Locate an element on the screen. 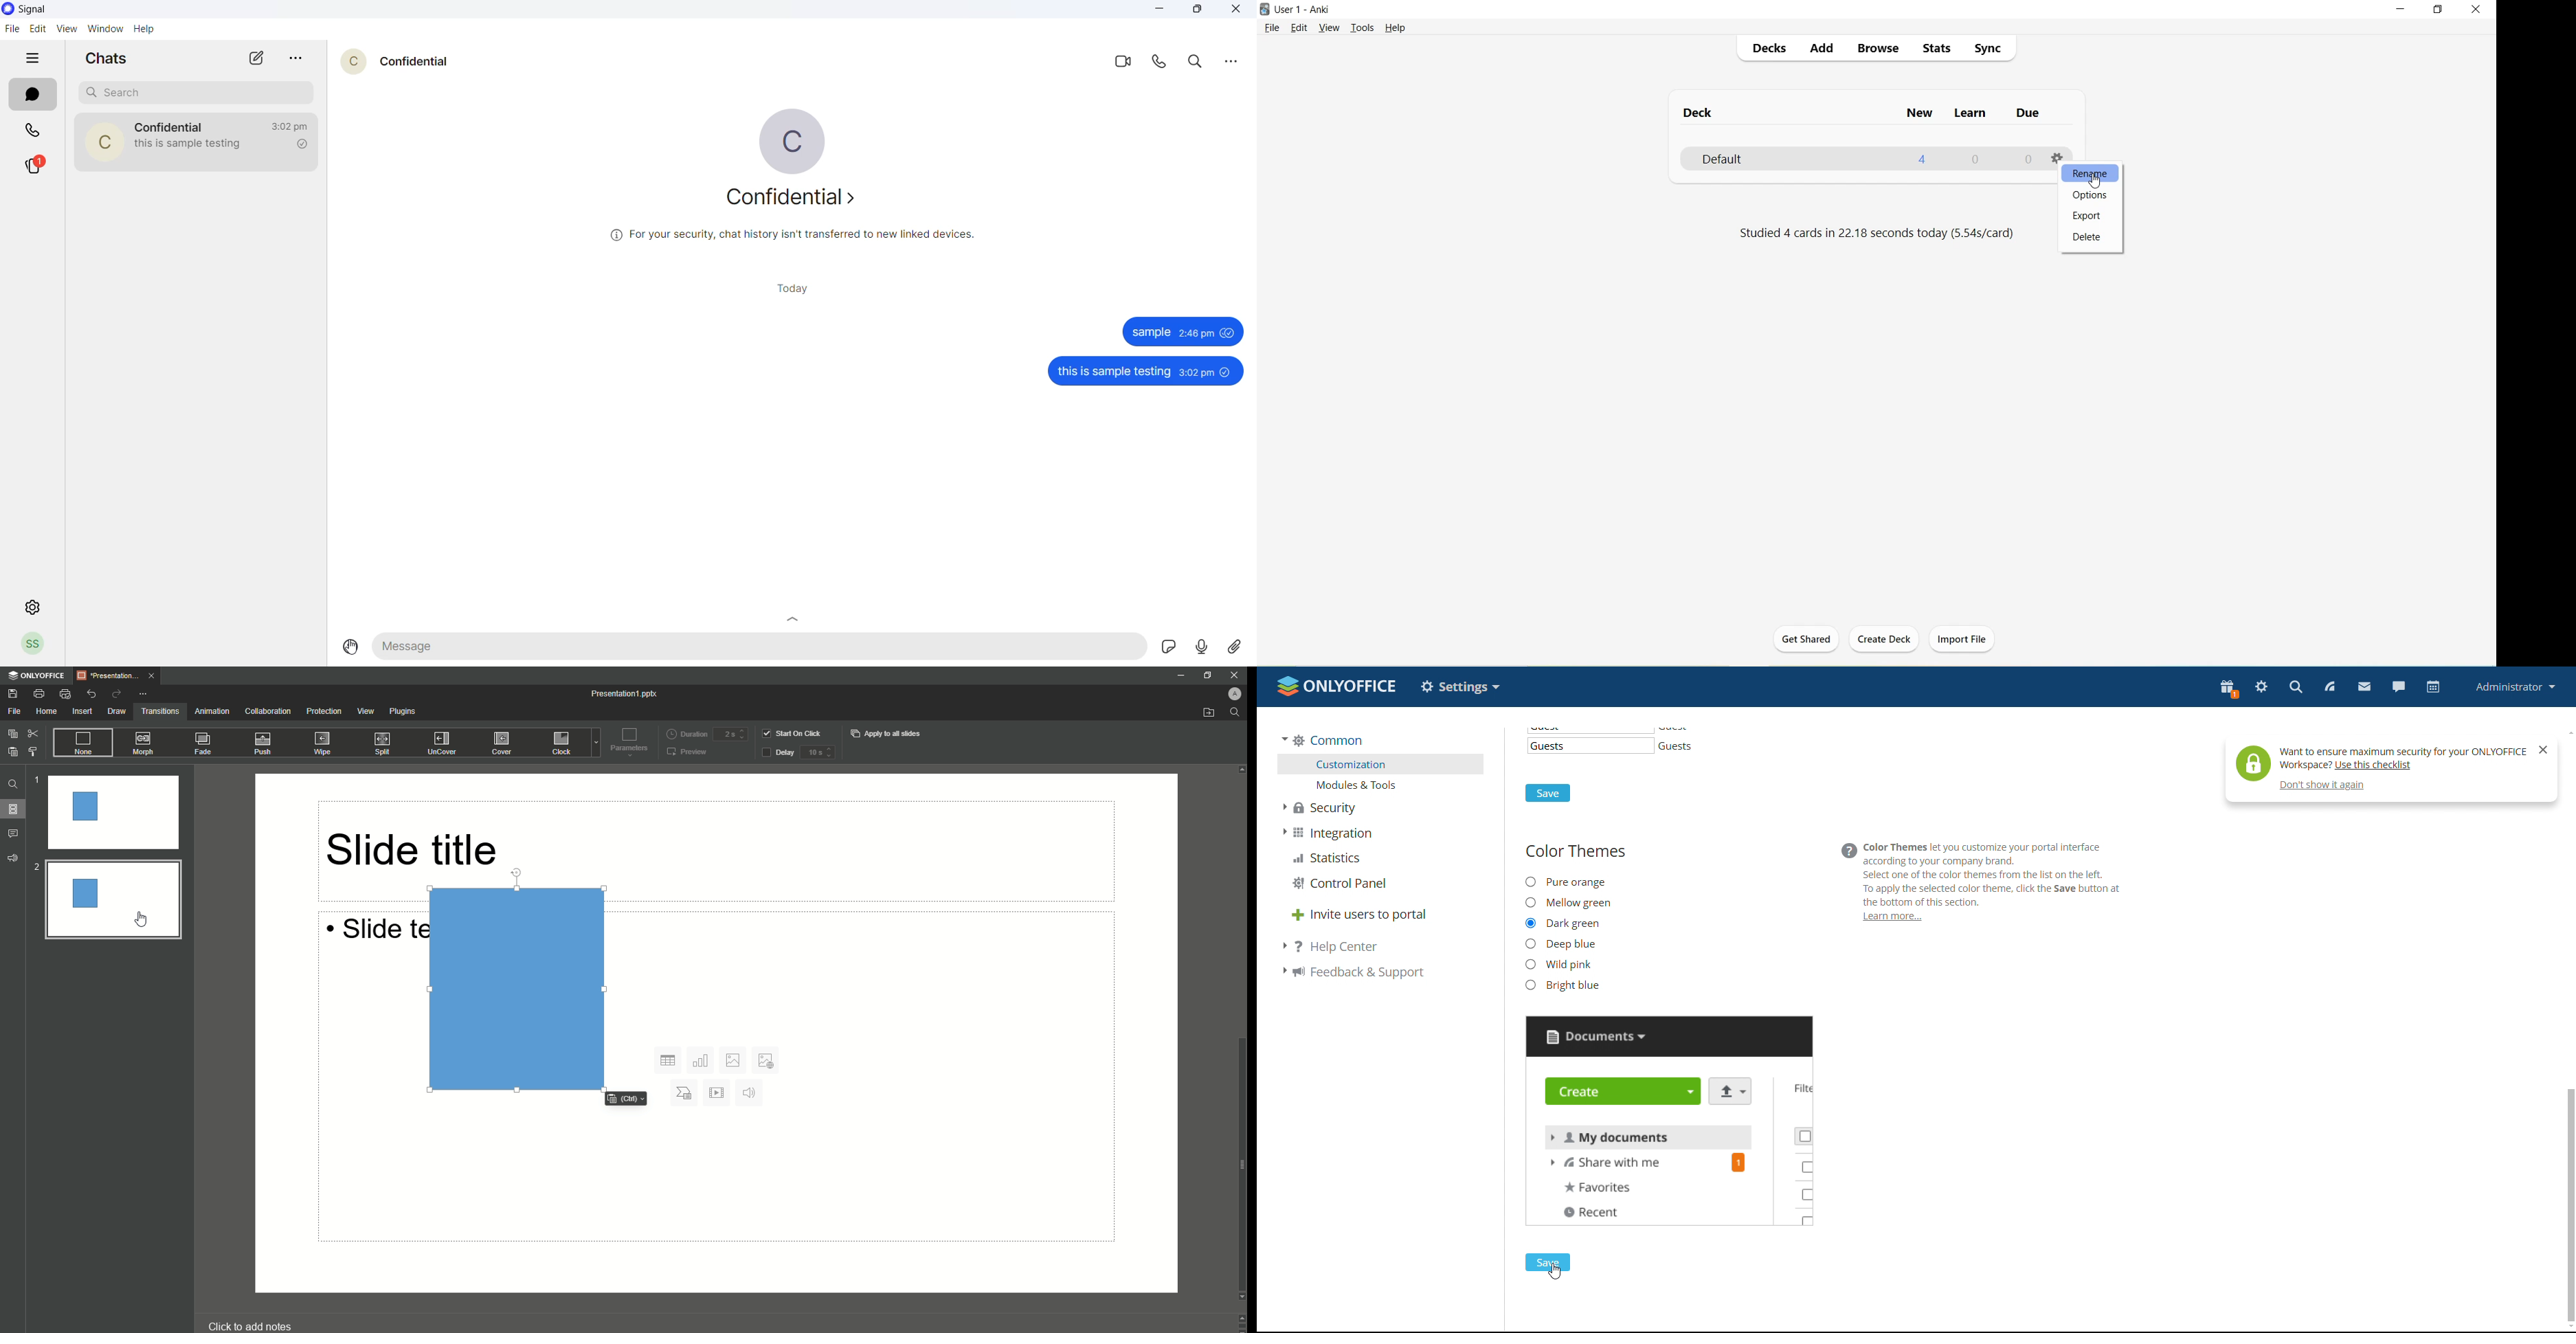 The width and height of the screenshot is (2576, 1344). New is located at coordinates (1919, 114).